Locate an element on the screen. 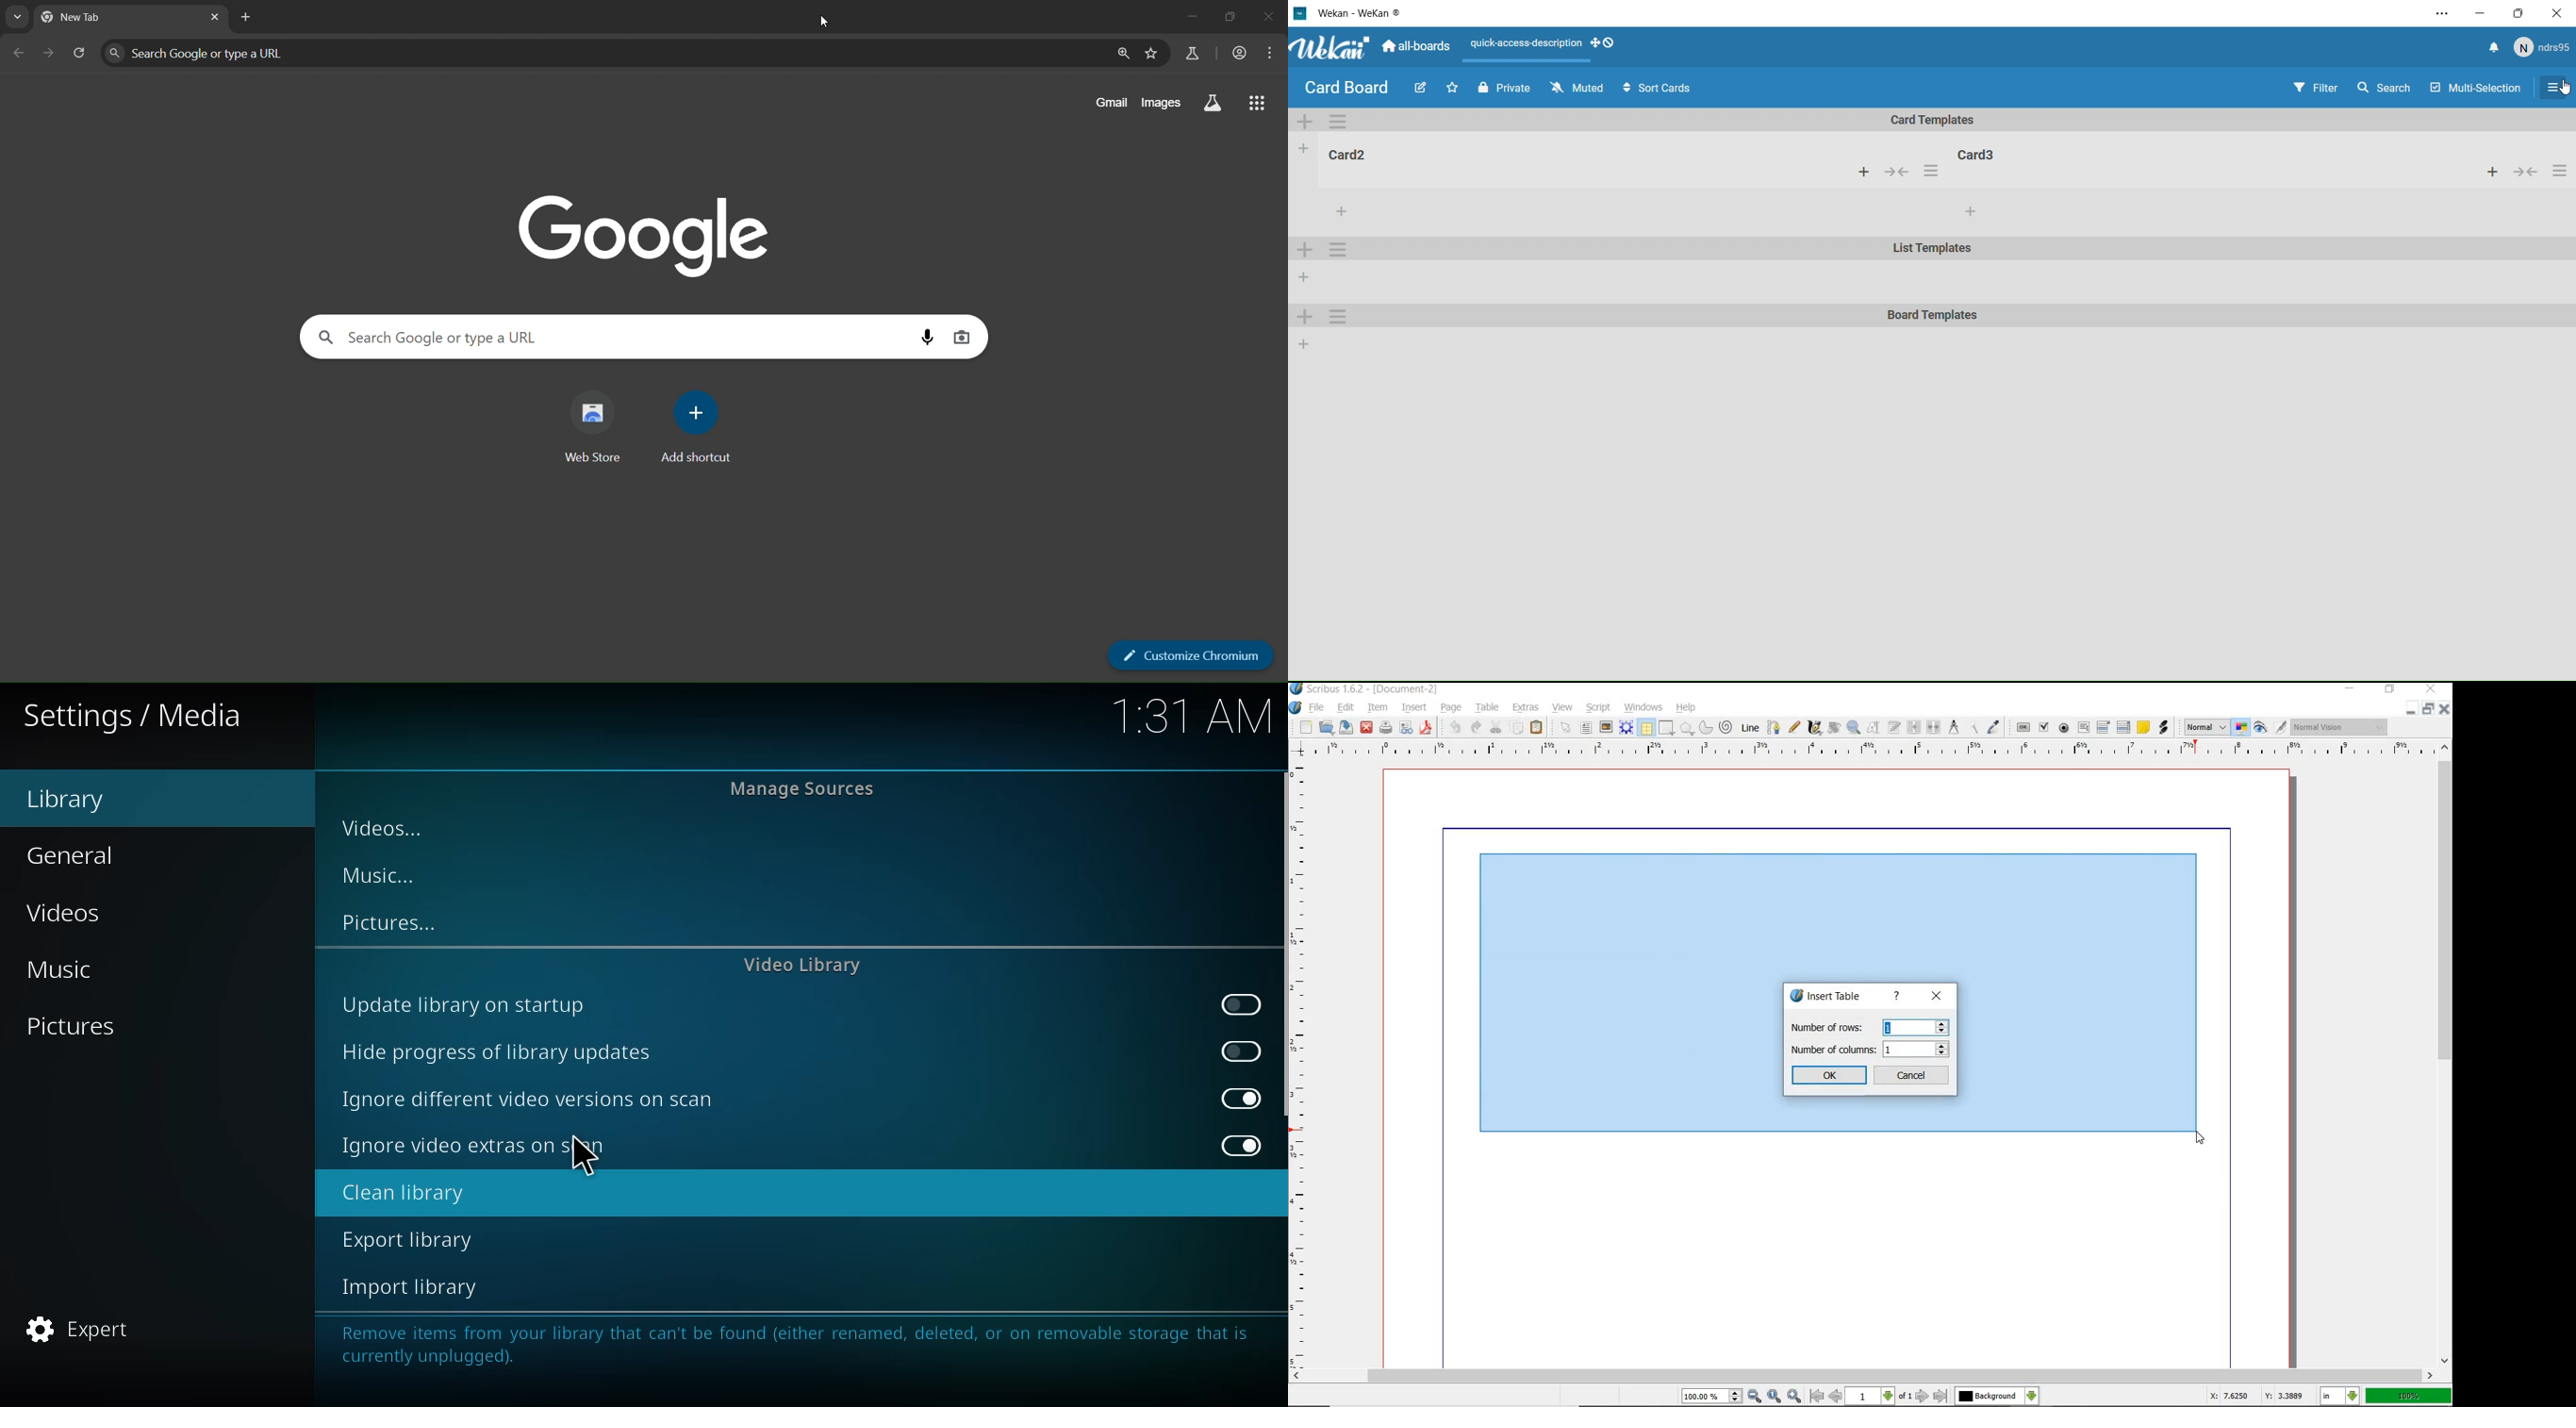  view is located at coordinates (1563, 709).